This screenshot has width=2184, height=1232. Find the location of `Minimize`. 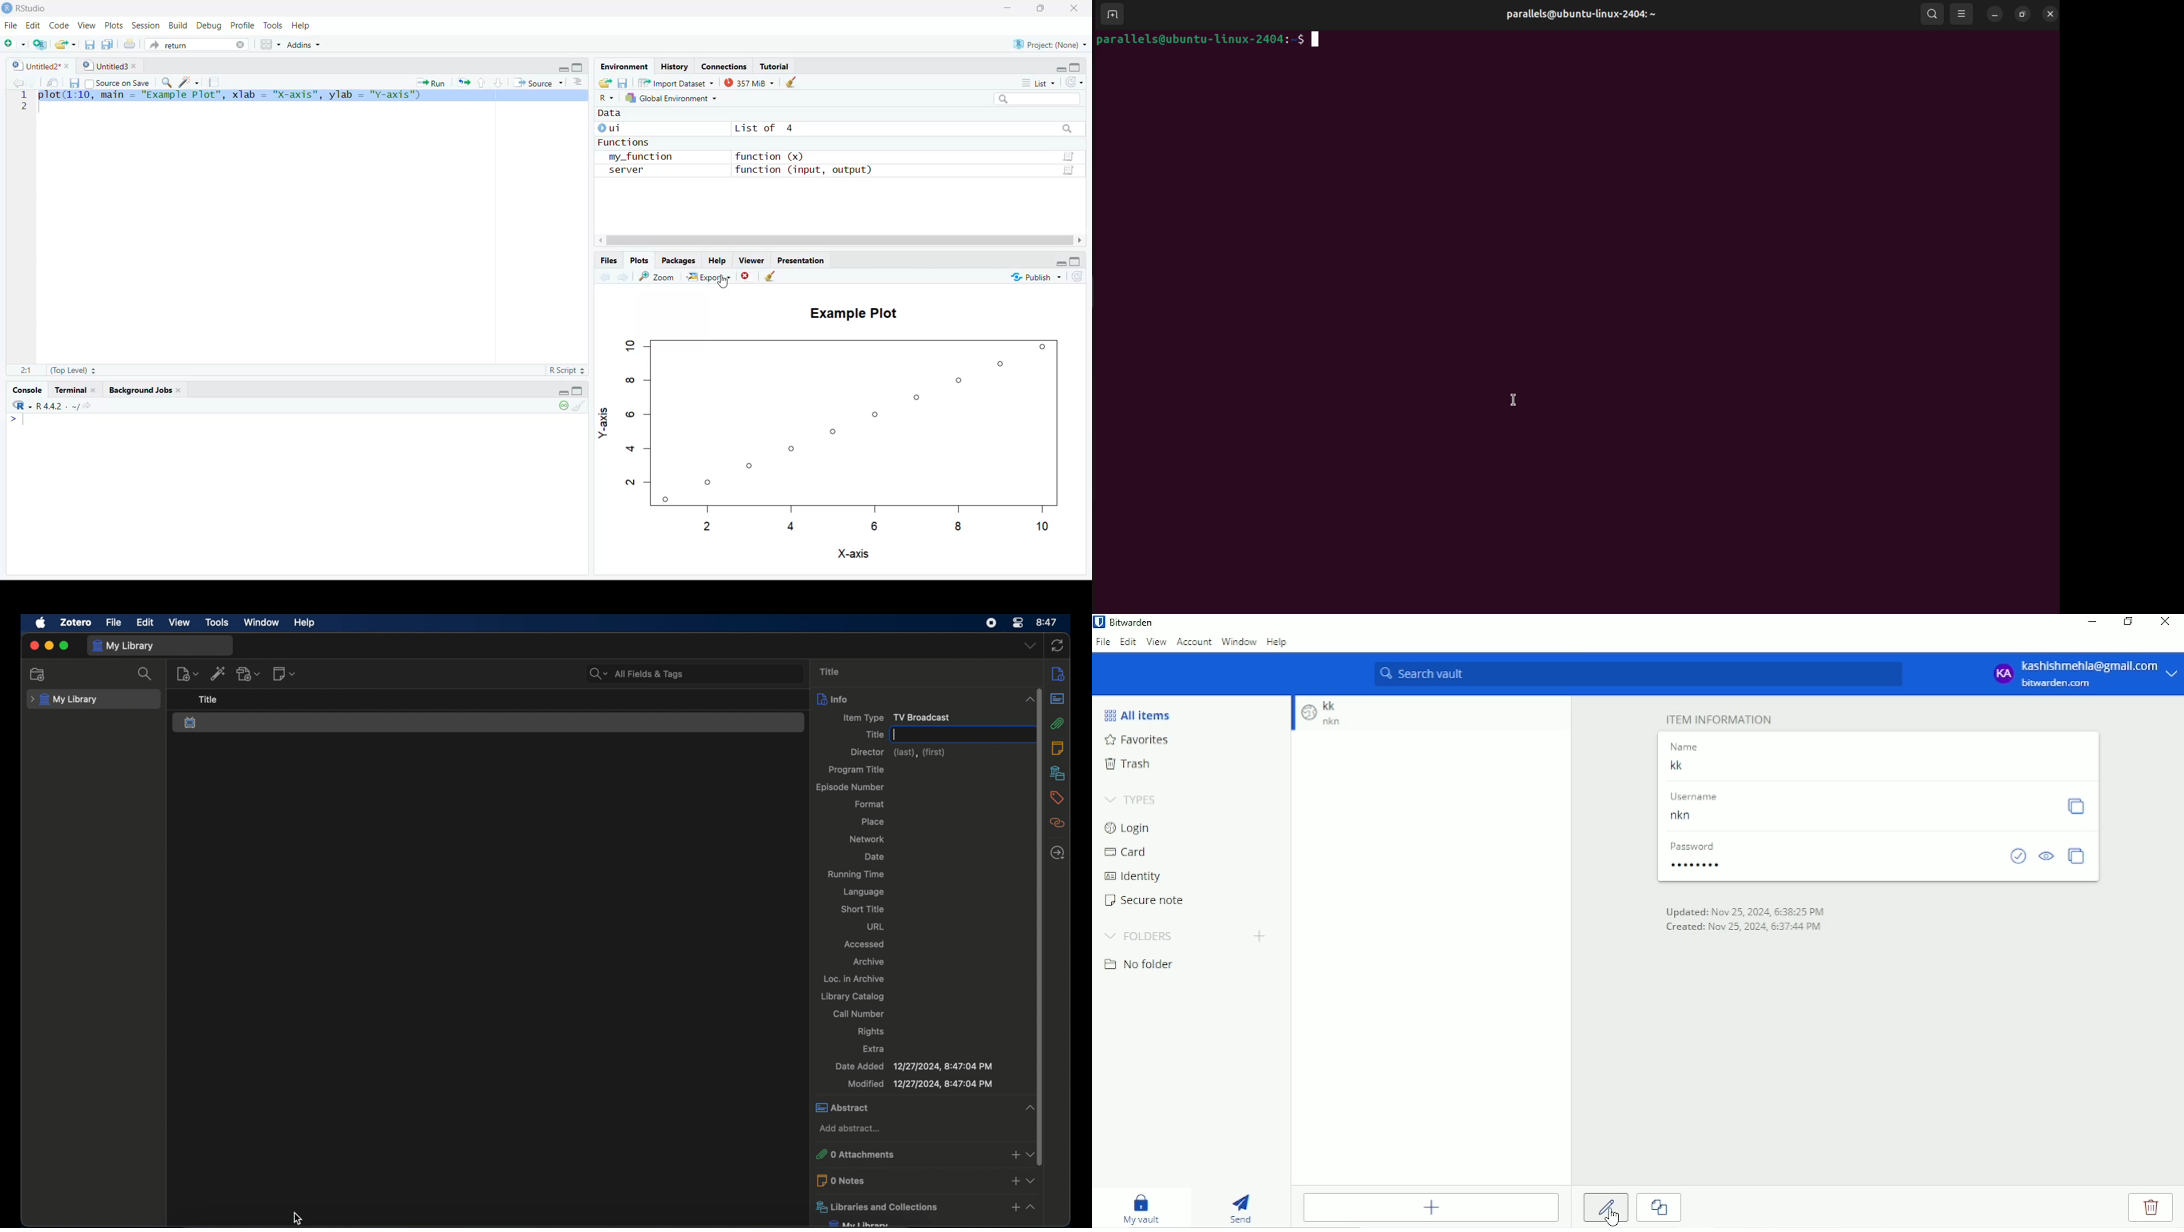

Minimize is located at coordinates (1060, 263).